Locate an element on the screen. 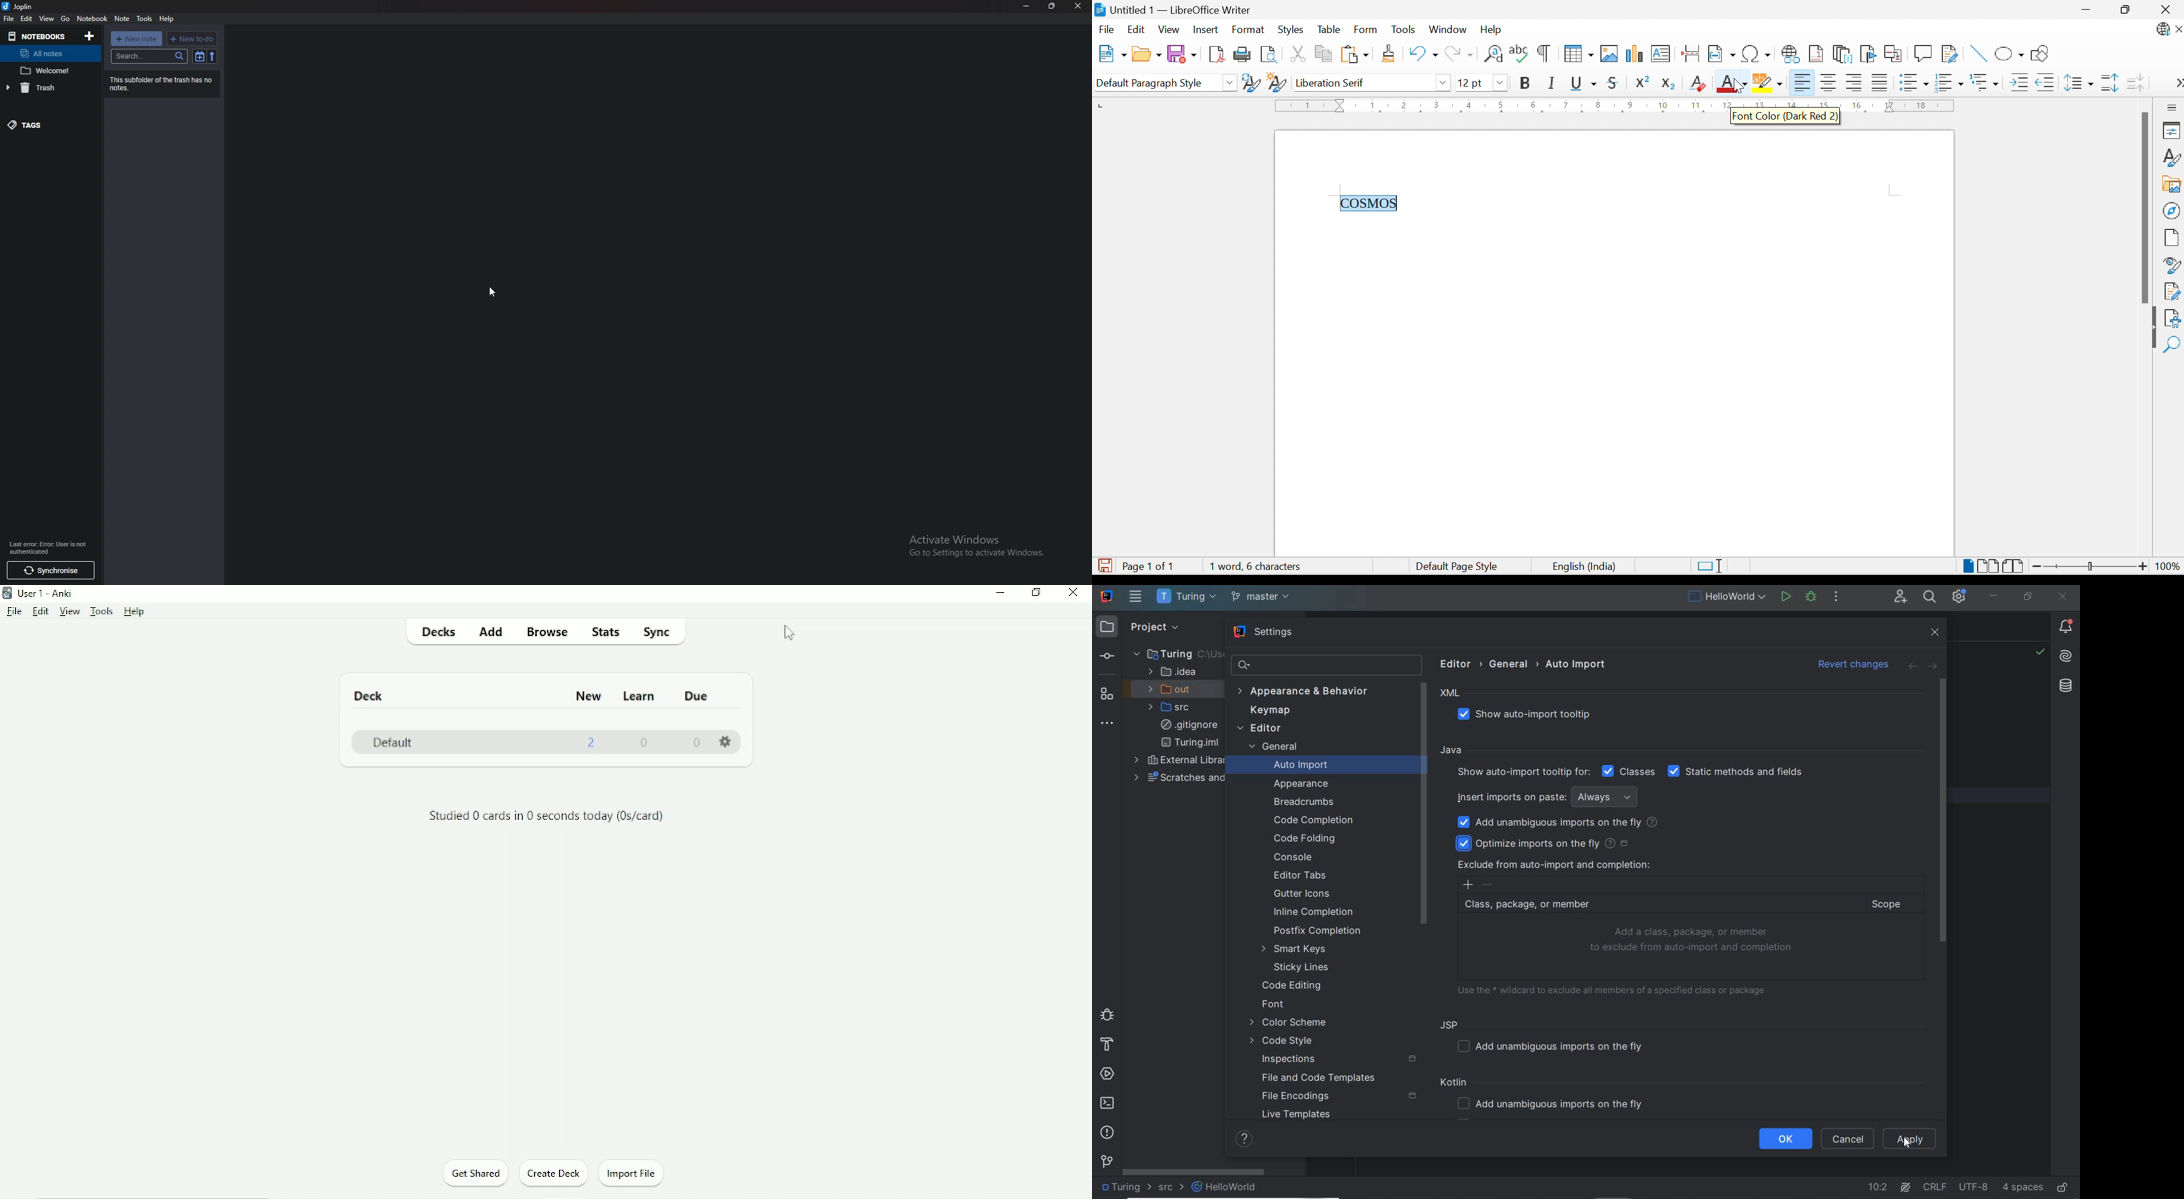 This screenshot has height=1204, width=2184. Help is located at coordinates (135, 612).